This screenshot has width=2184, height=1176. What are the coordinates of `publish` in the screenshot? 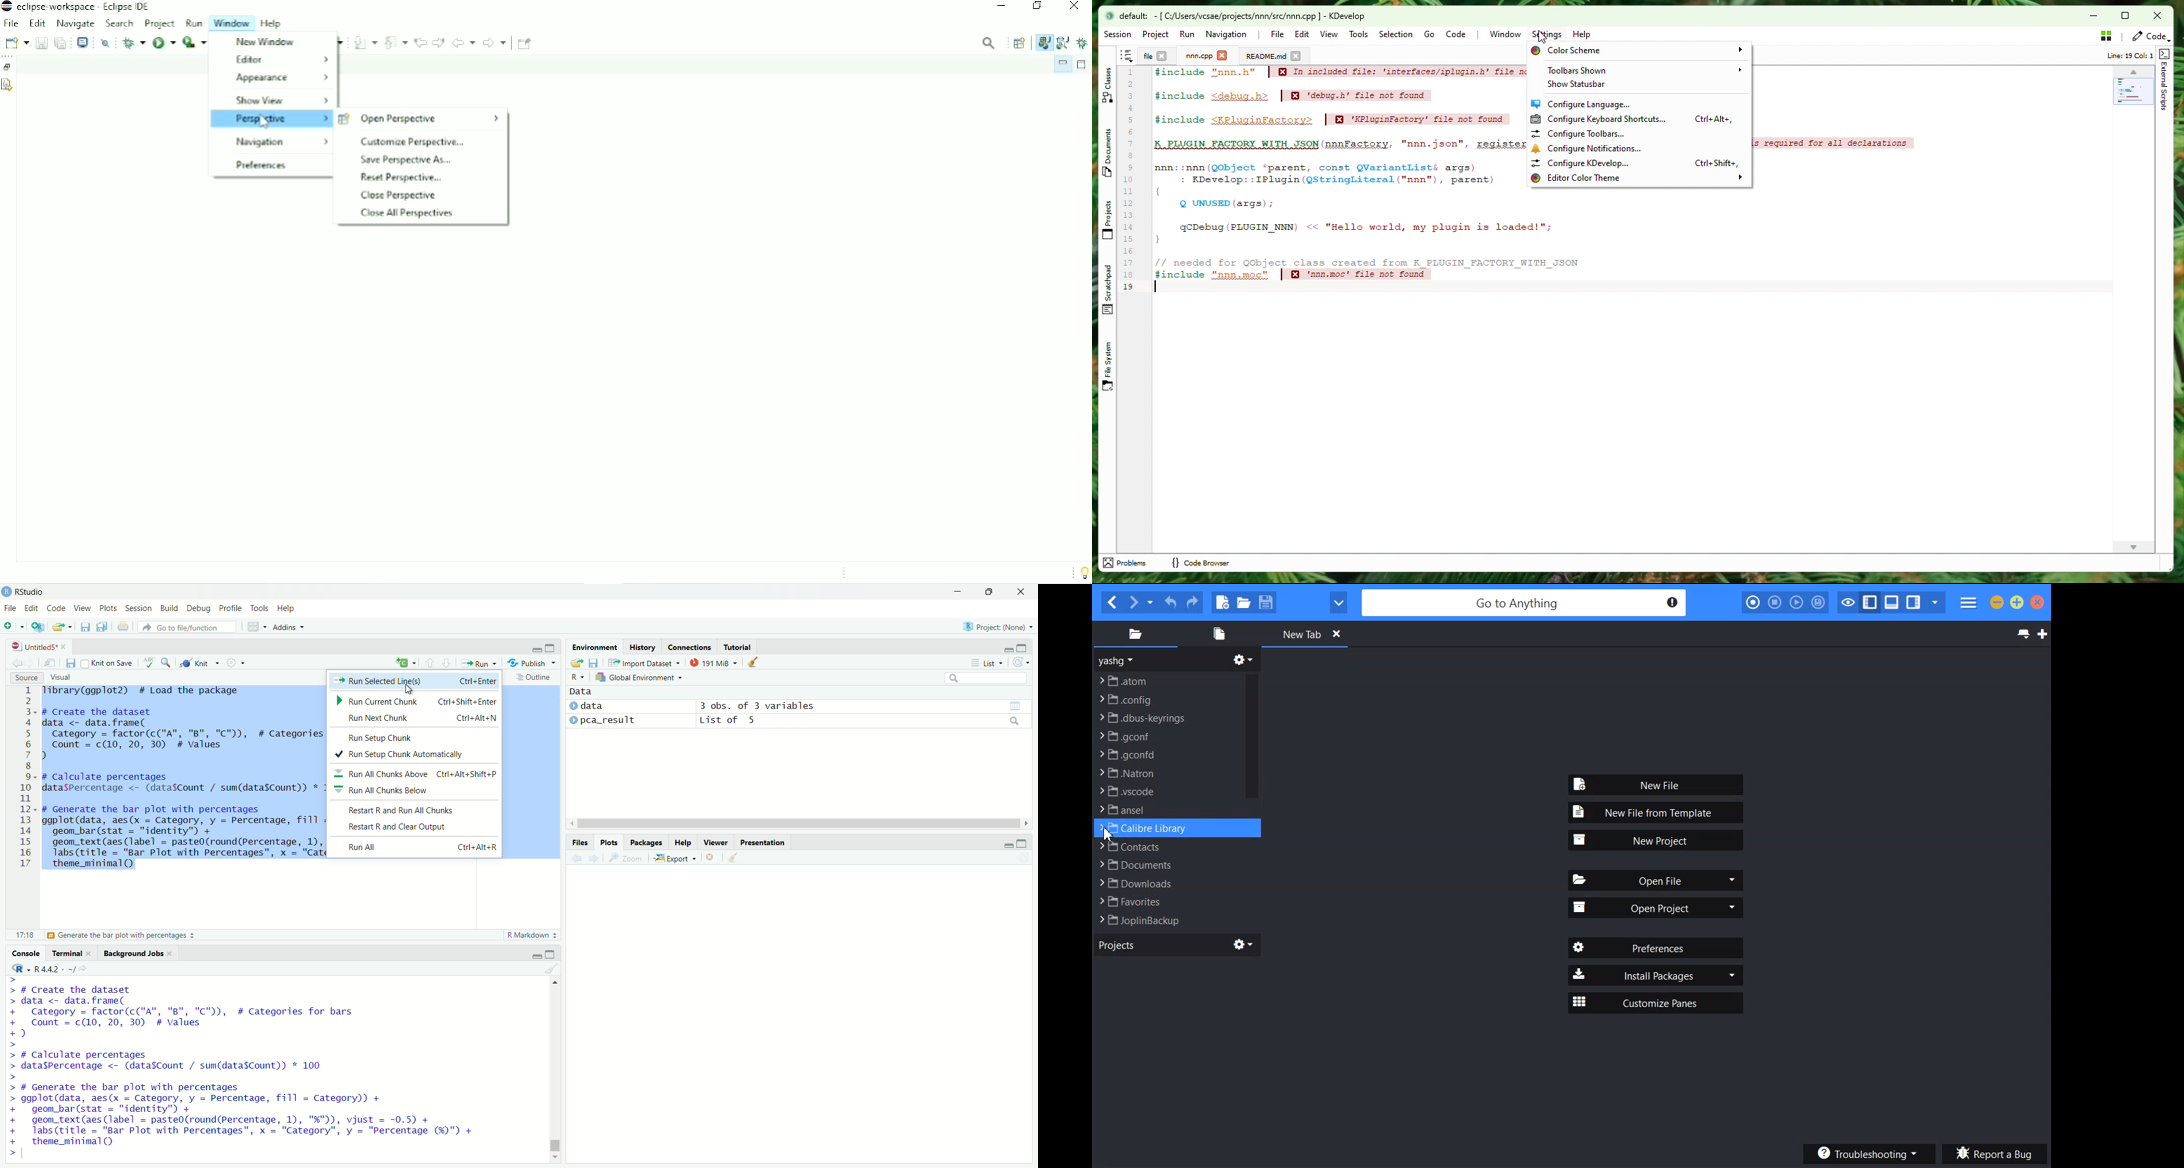 It's located at (527, 663).